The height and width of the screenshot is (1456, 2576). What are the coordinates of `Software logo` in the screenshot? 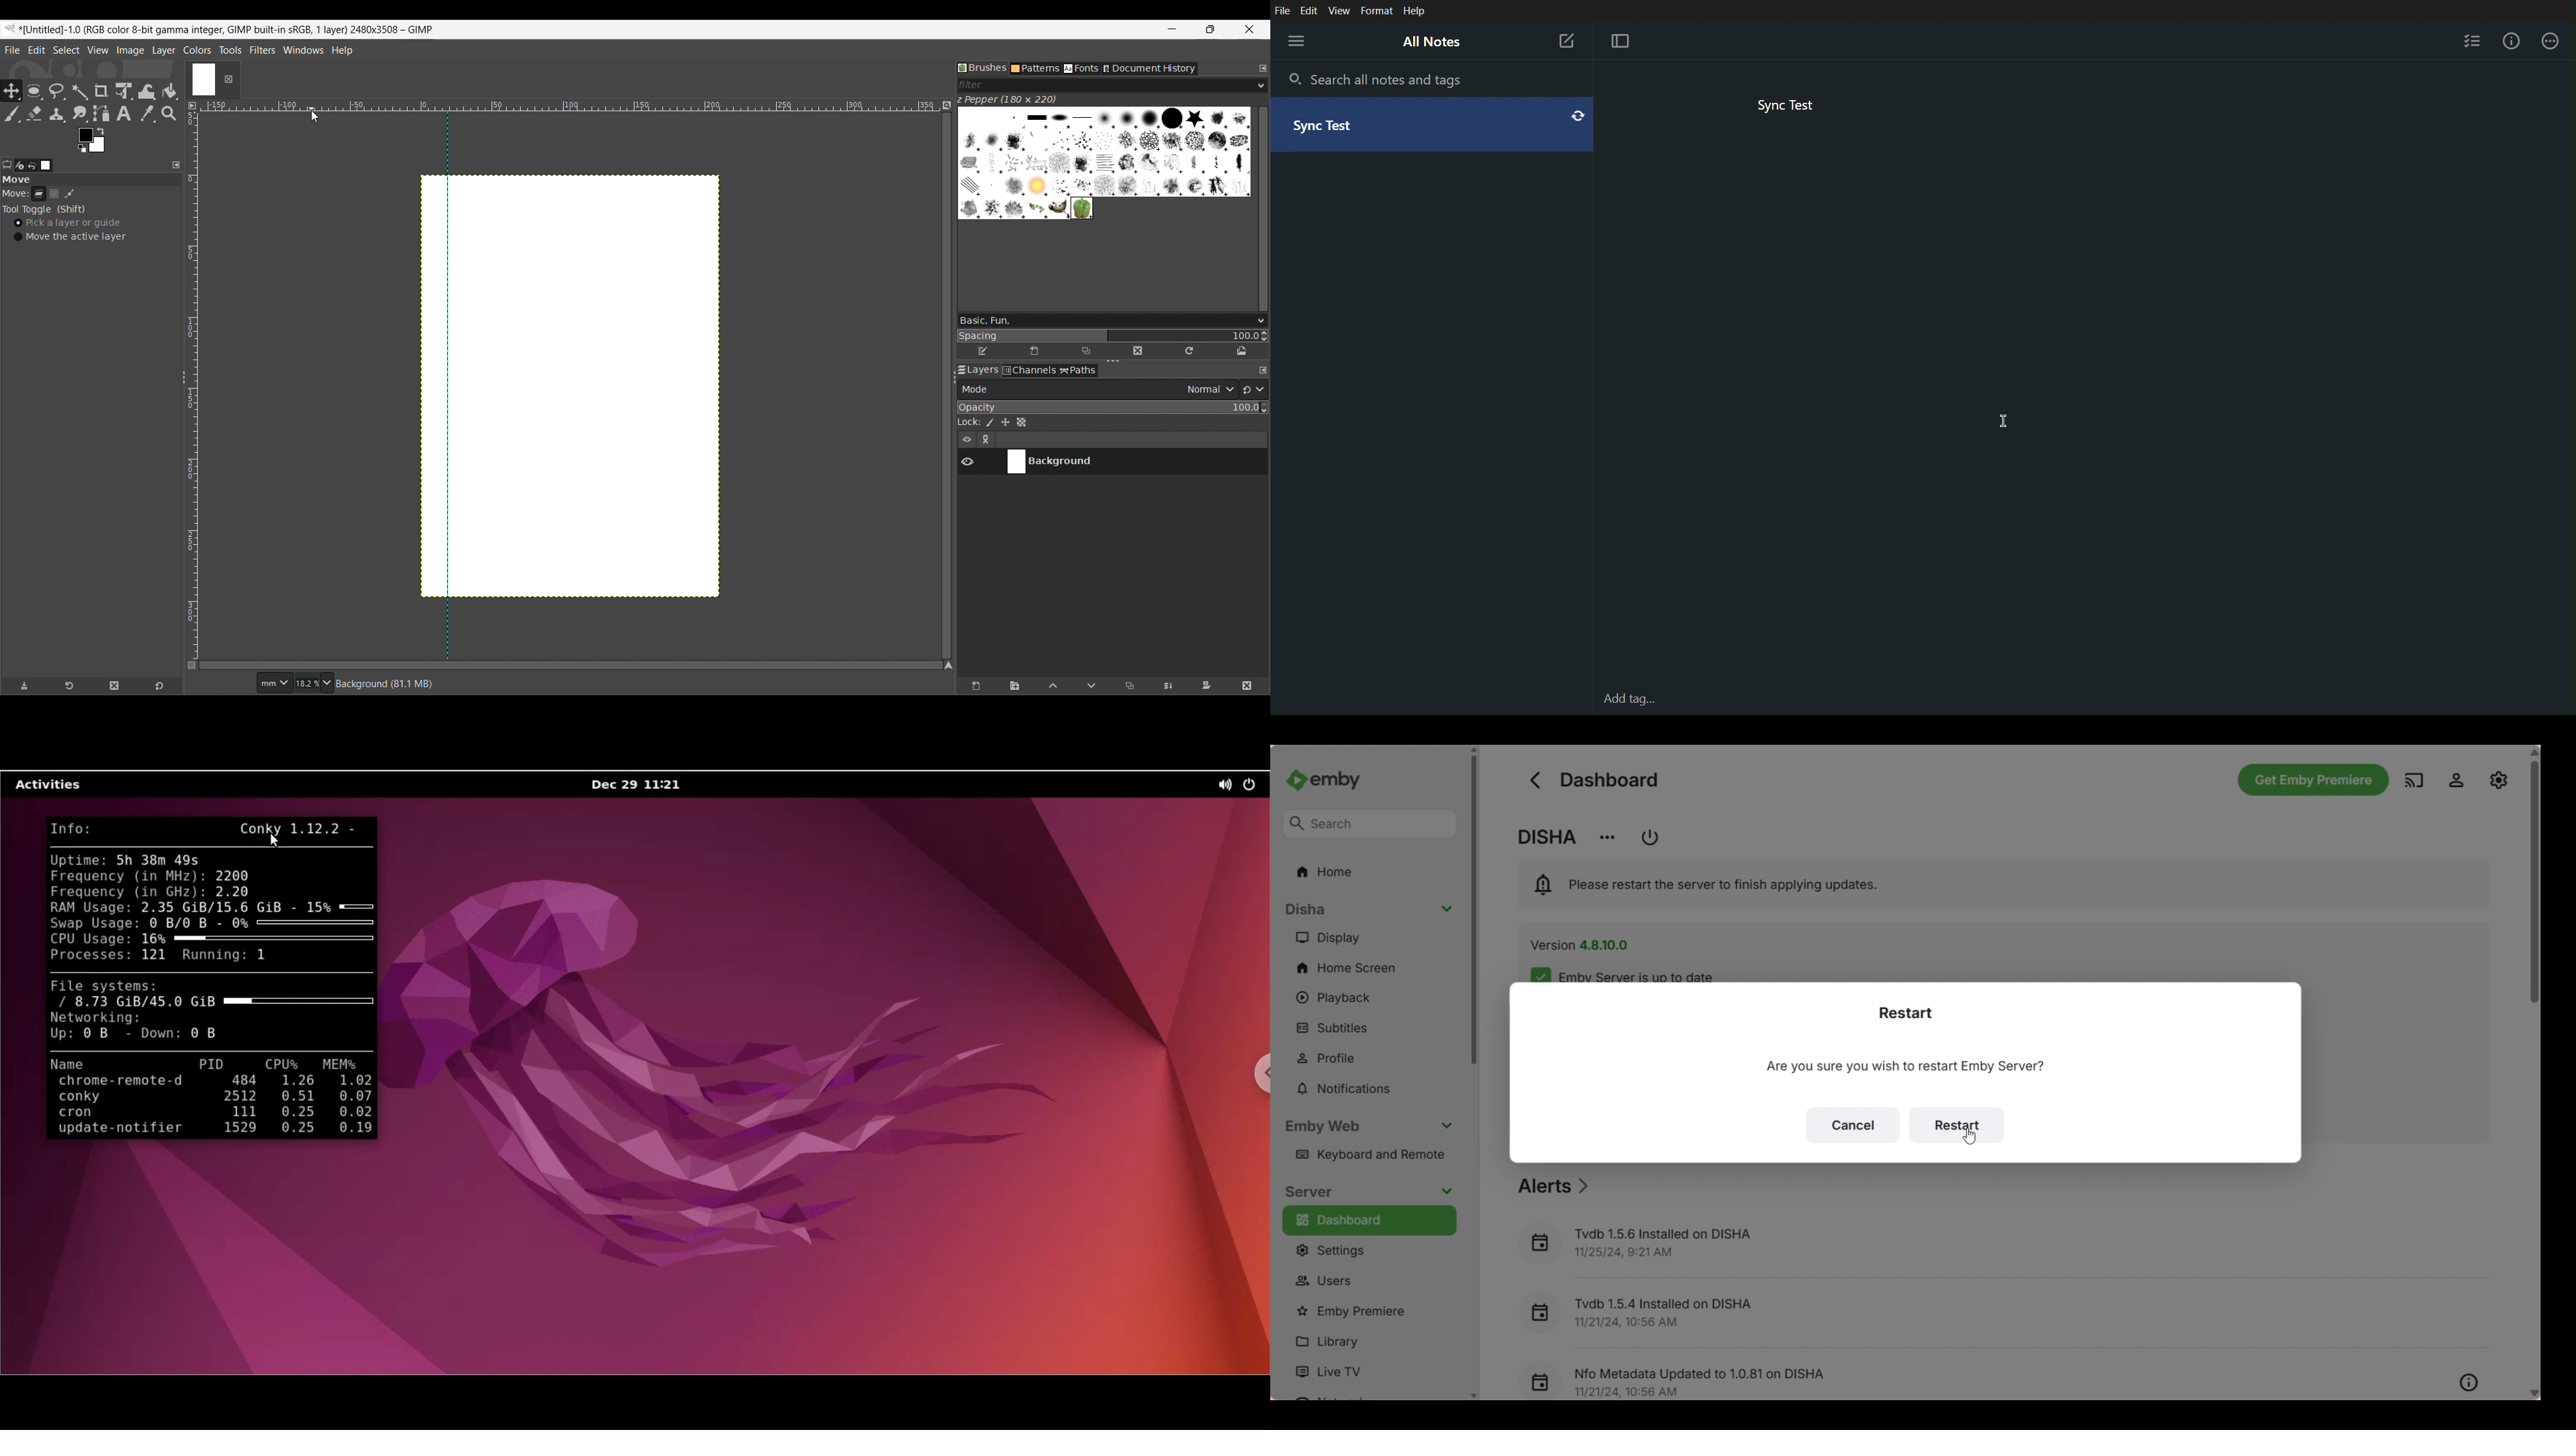 It's located at (10, 28).